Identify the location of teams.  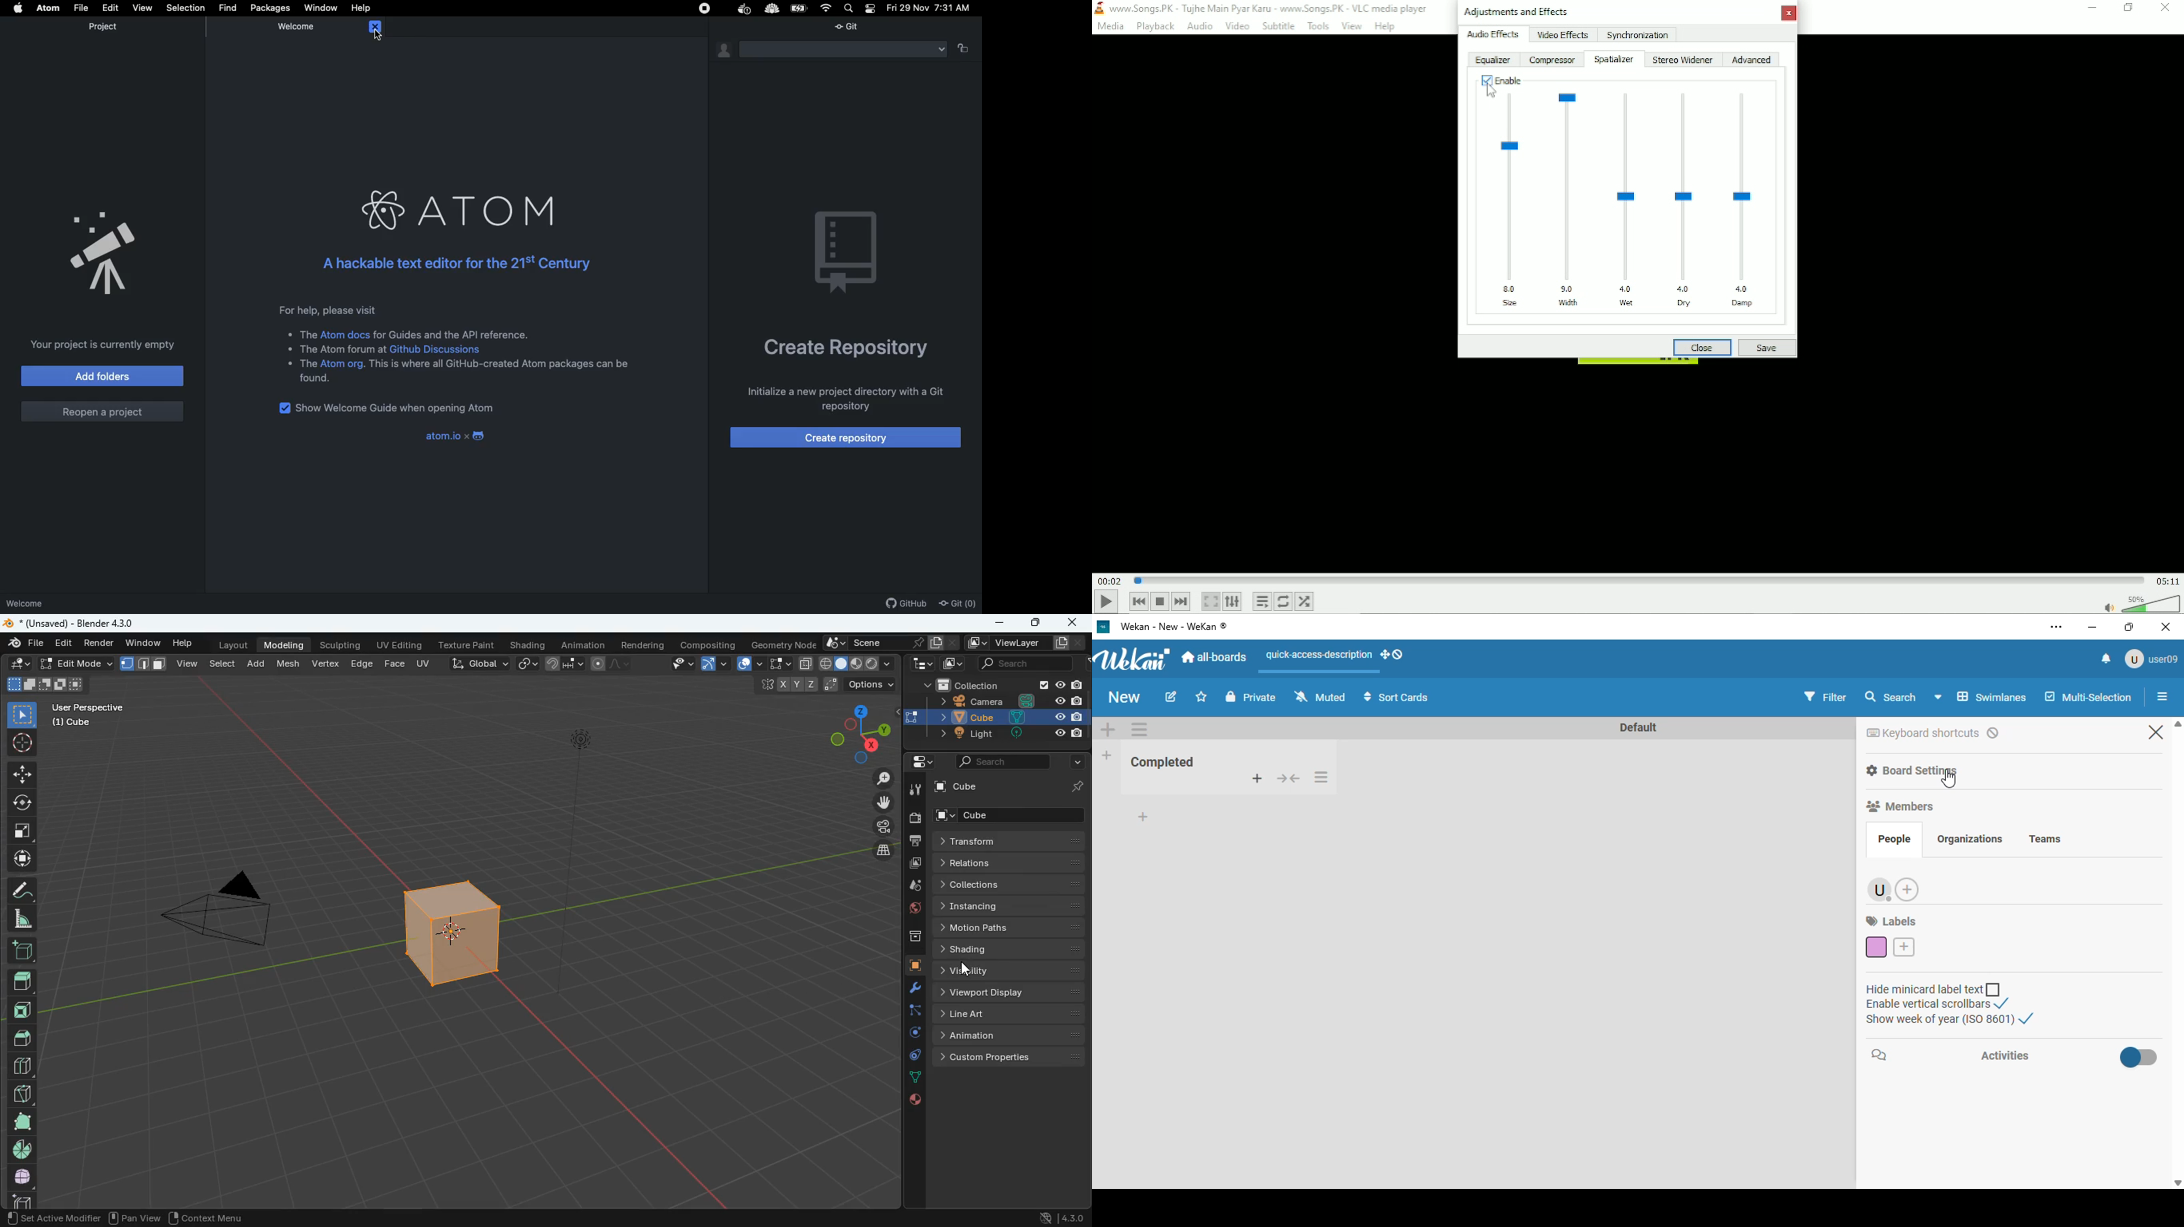
(2045, 839).